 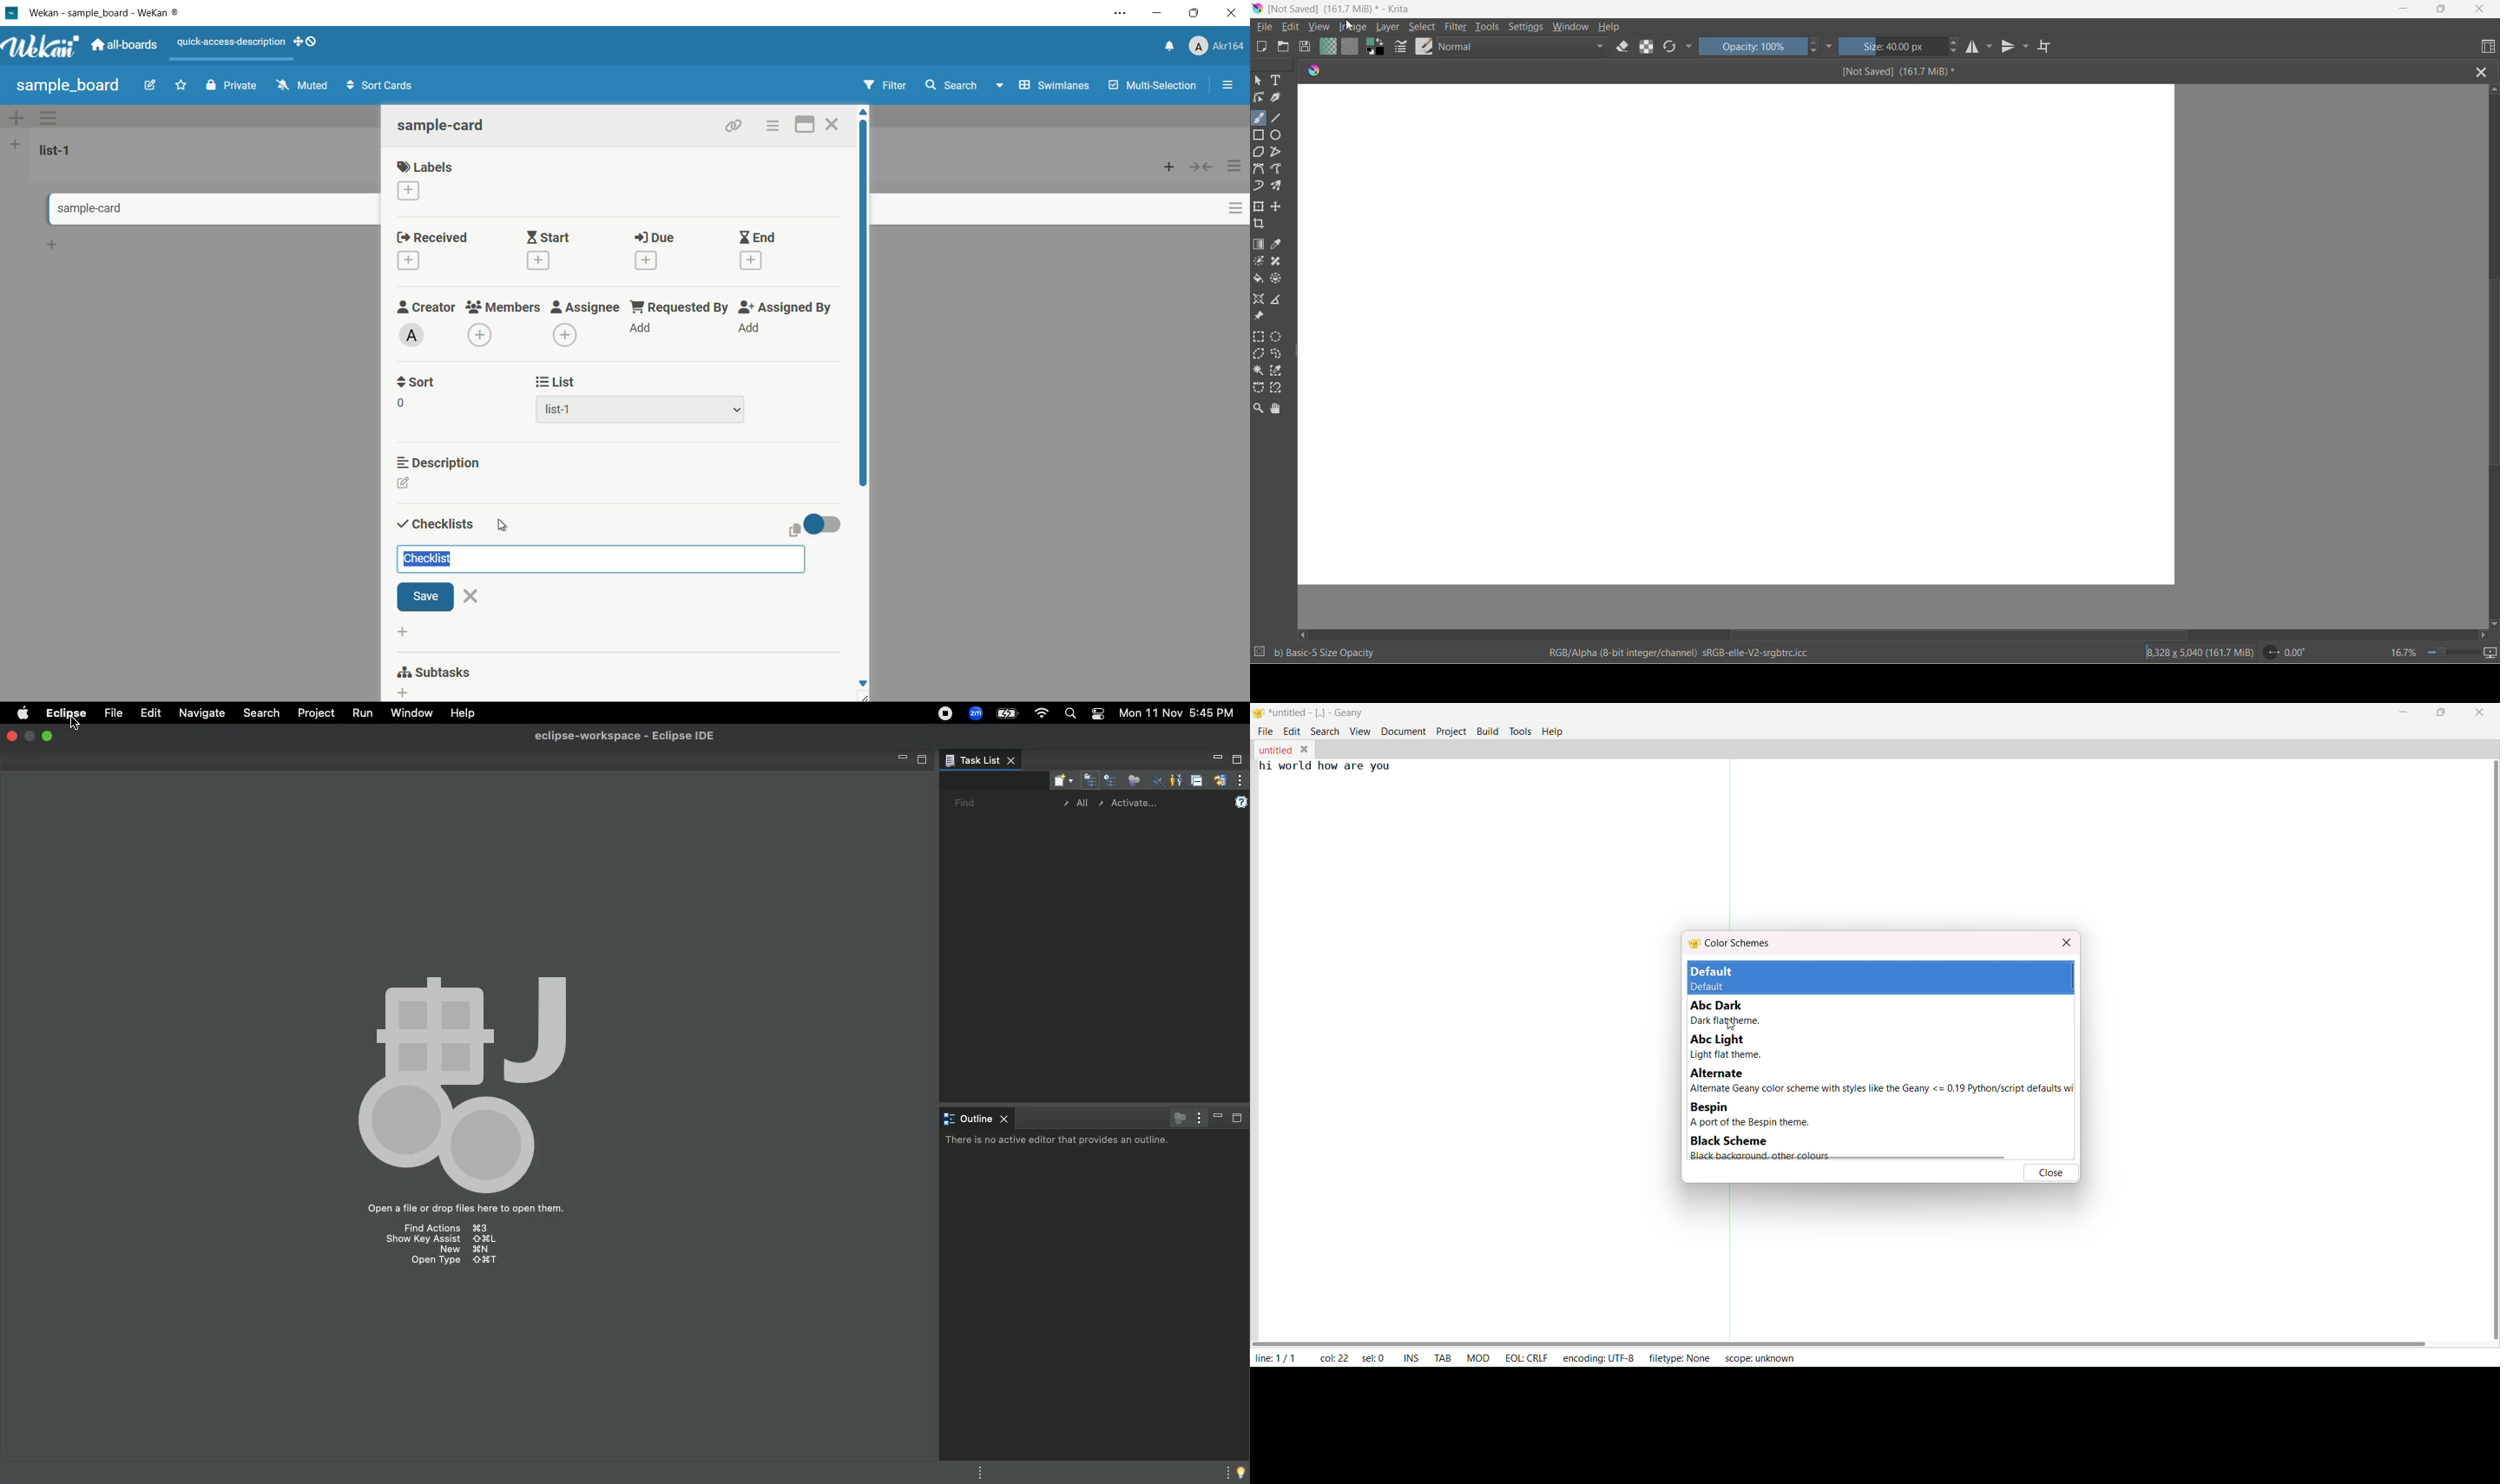 What do you see at coordinates (1237, 760) in the screenshot?
I see `Maximize ` at bounding box center [1237, 760].